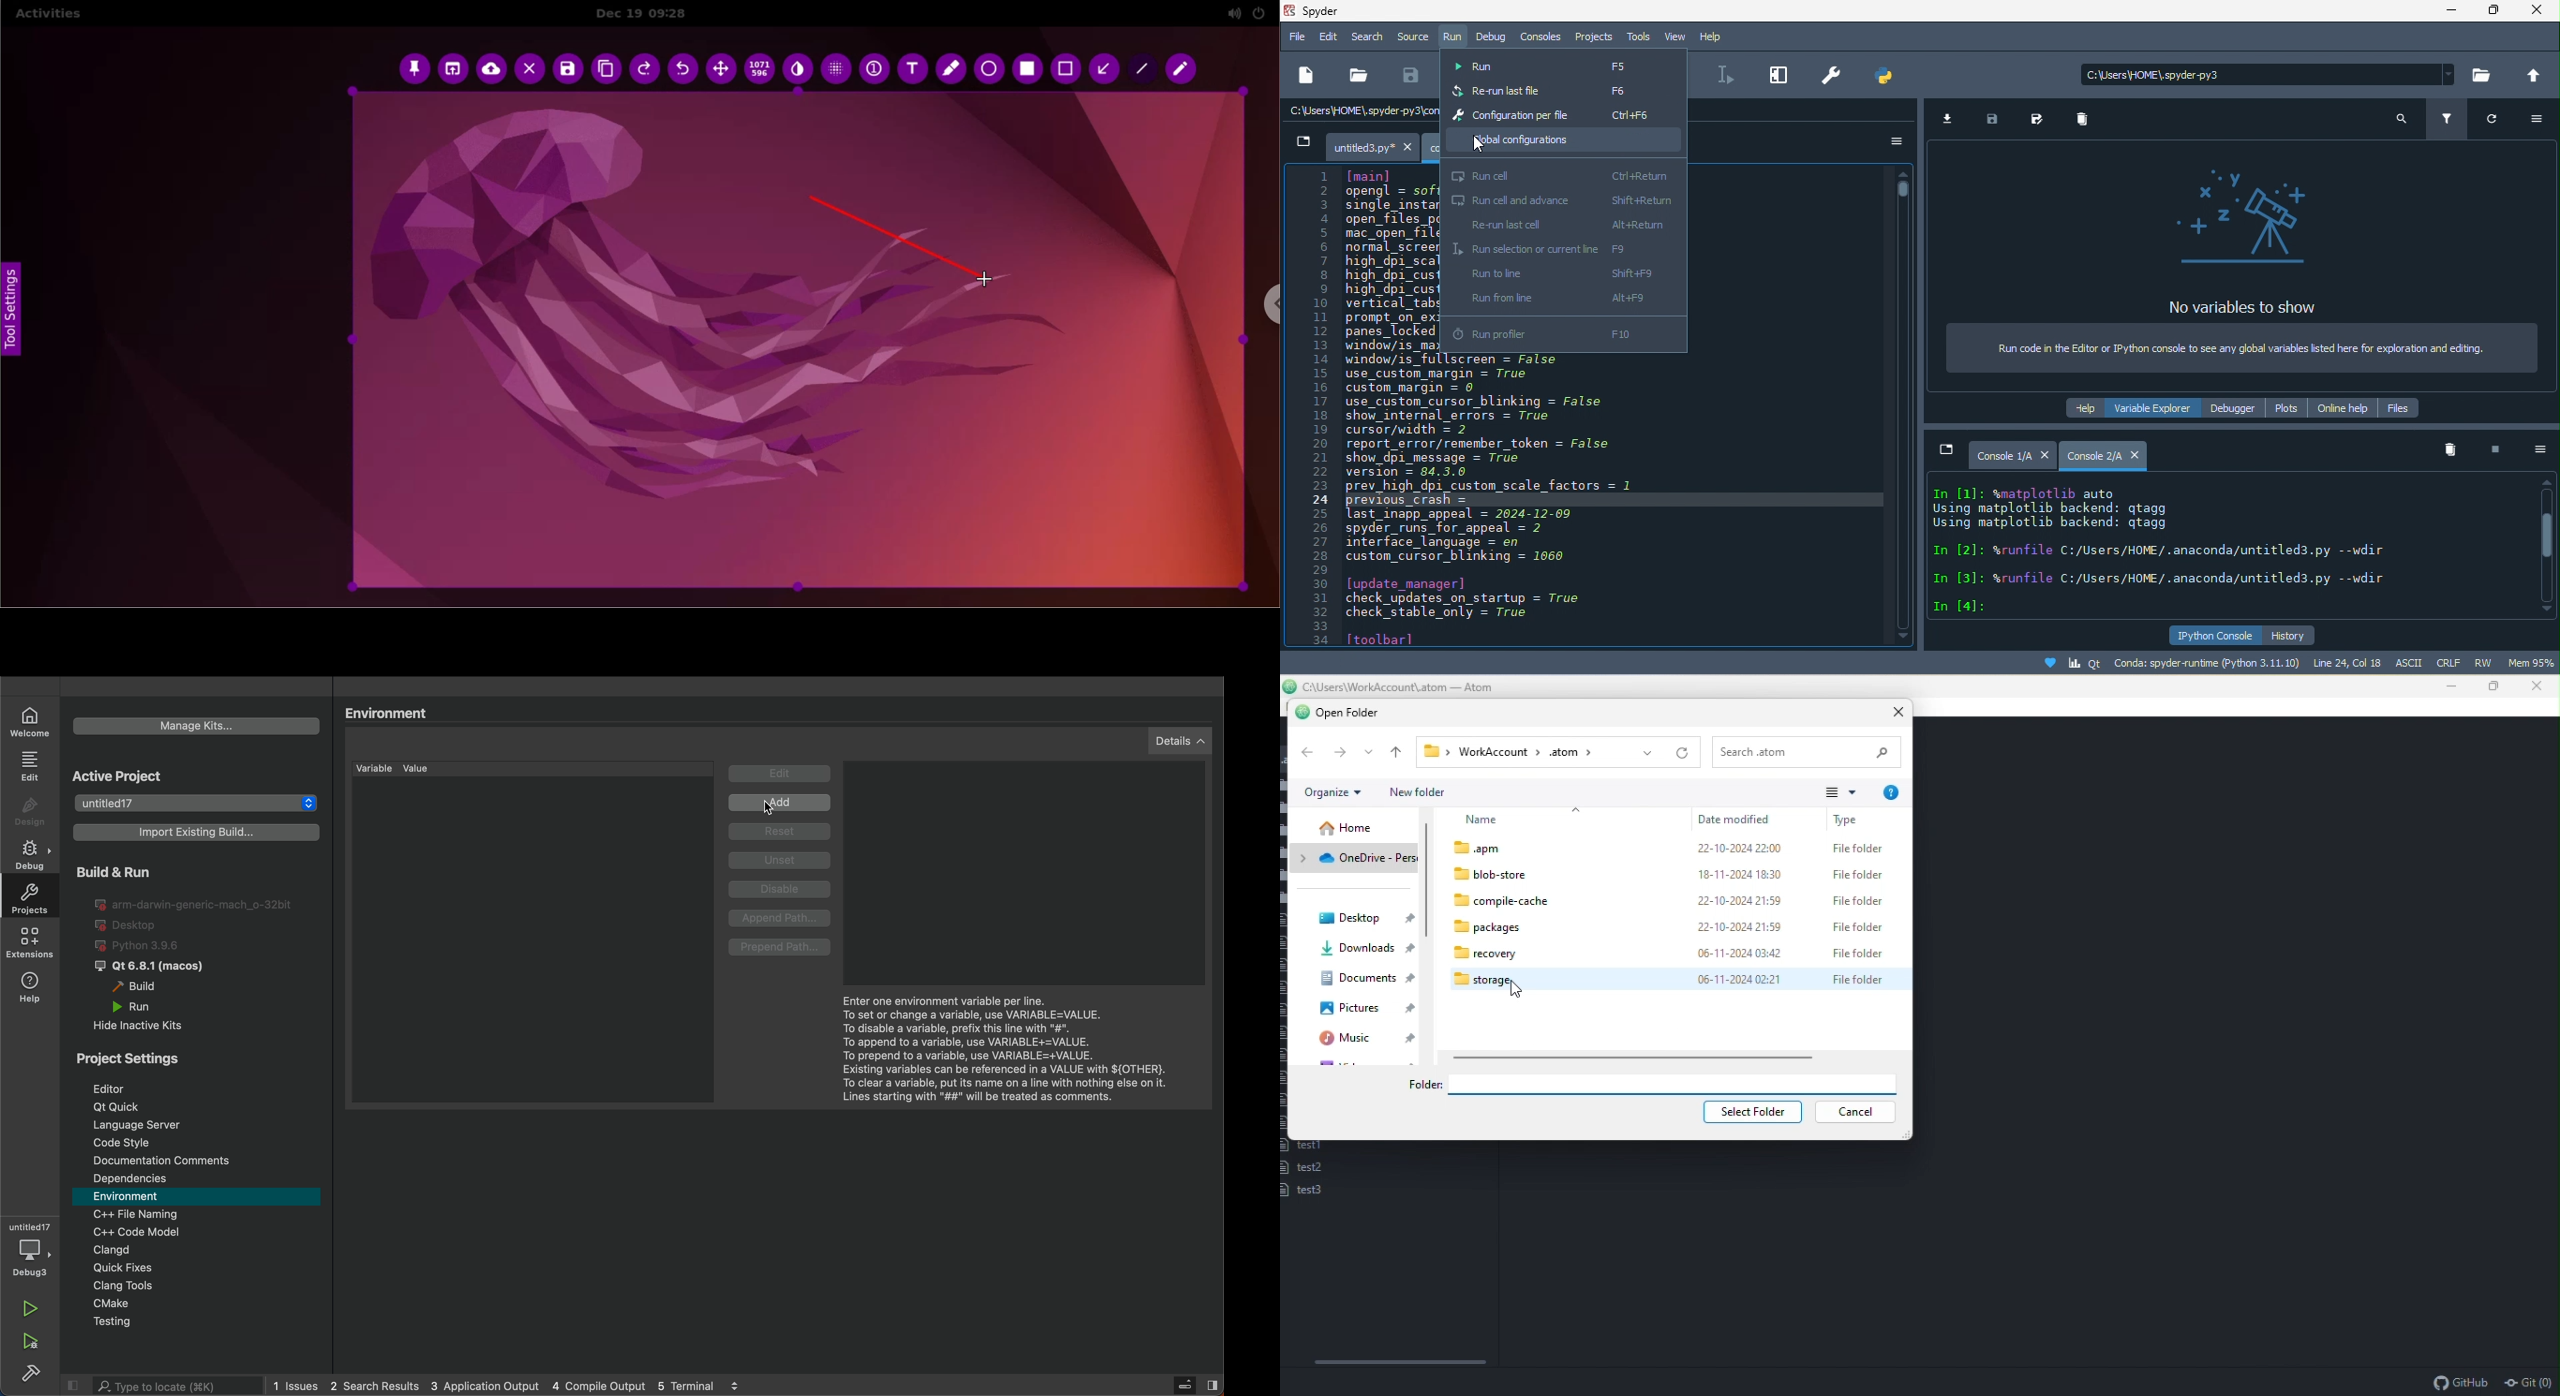 Image resolution: width=2576 pixels, height=1400 pixels. Describe the element at coordinates (1413, 37) in the screenshot. I see `source` at that location.